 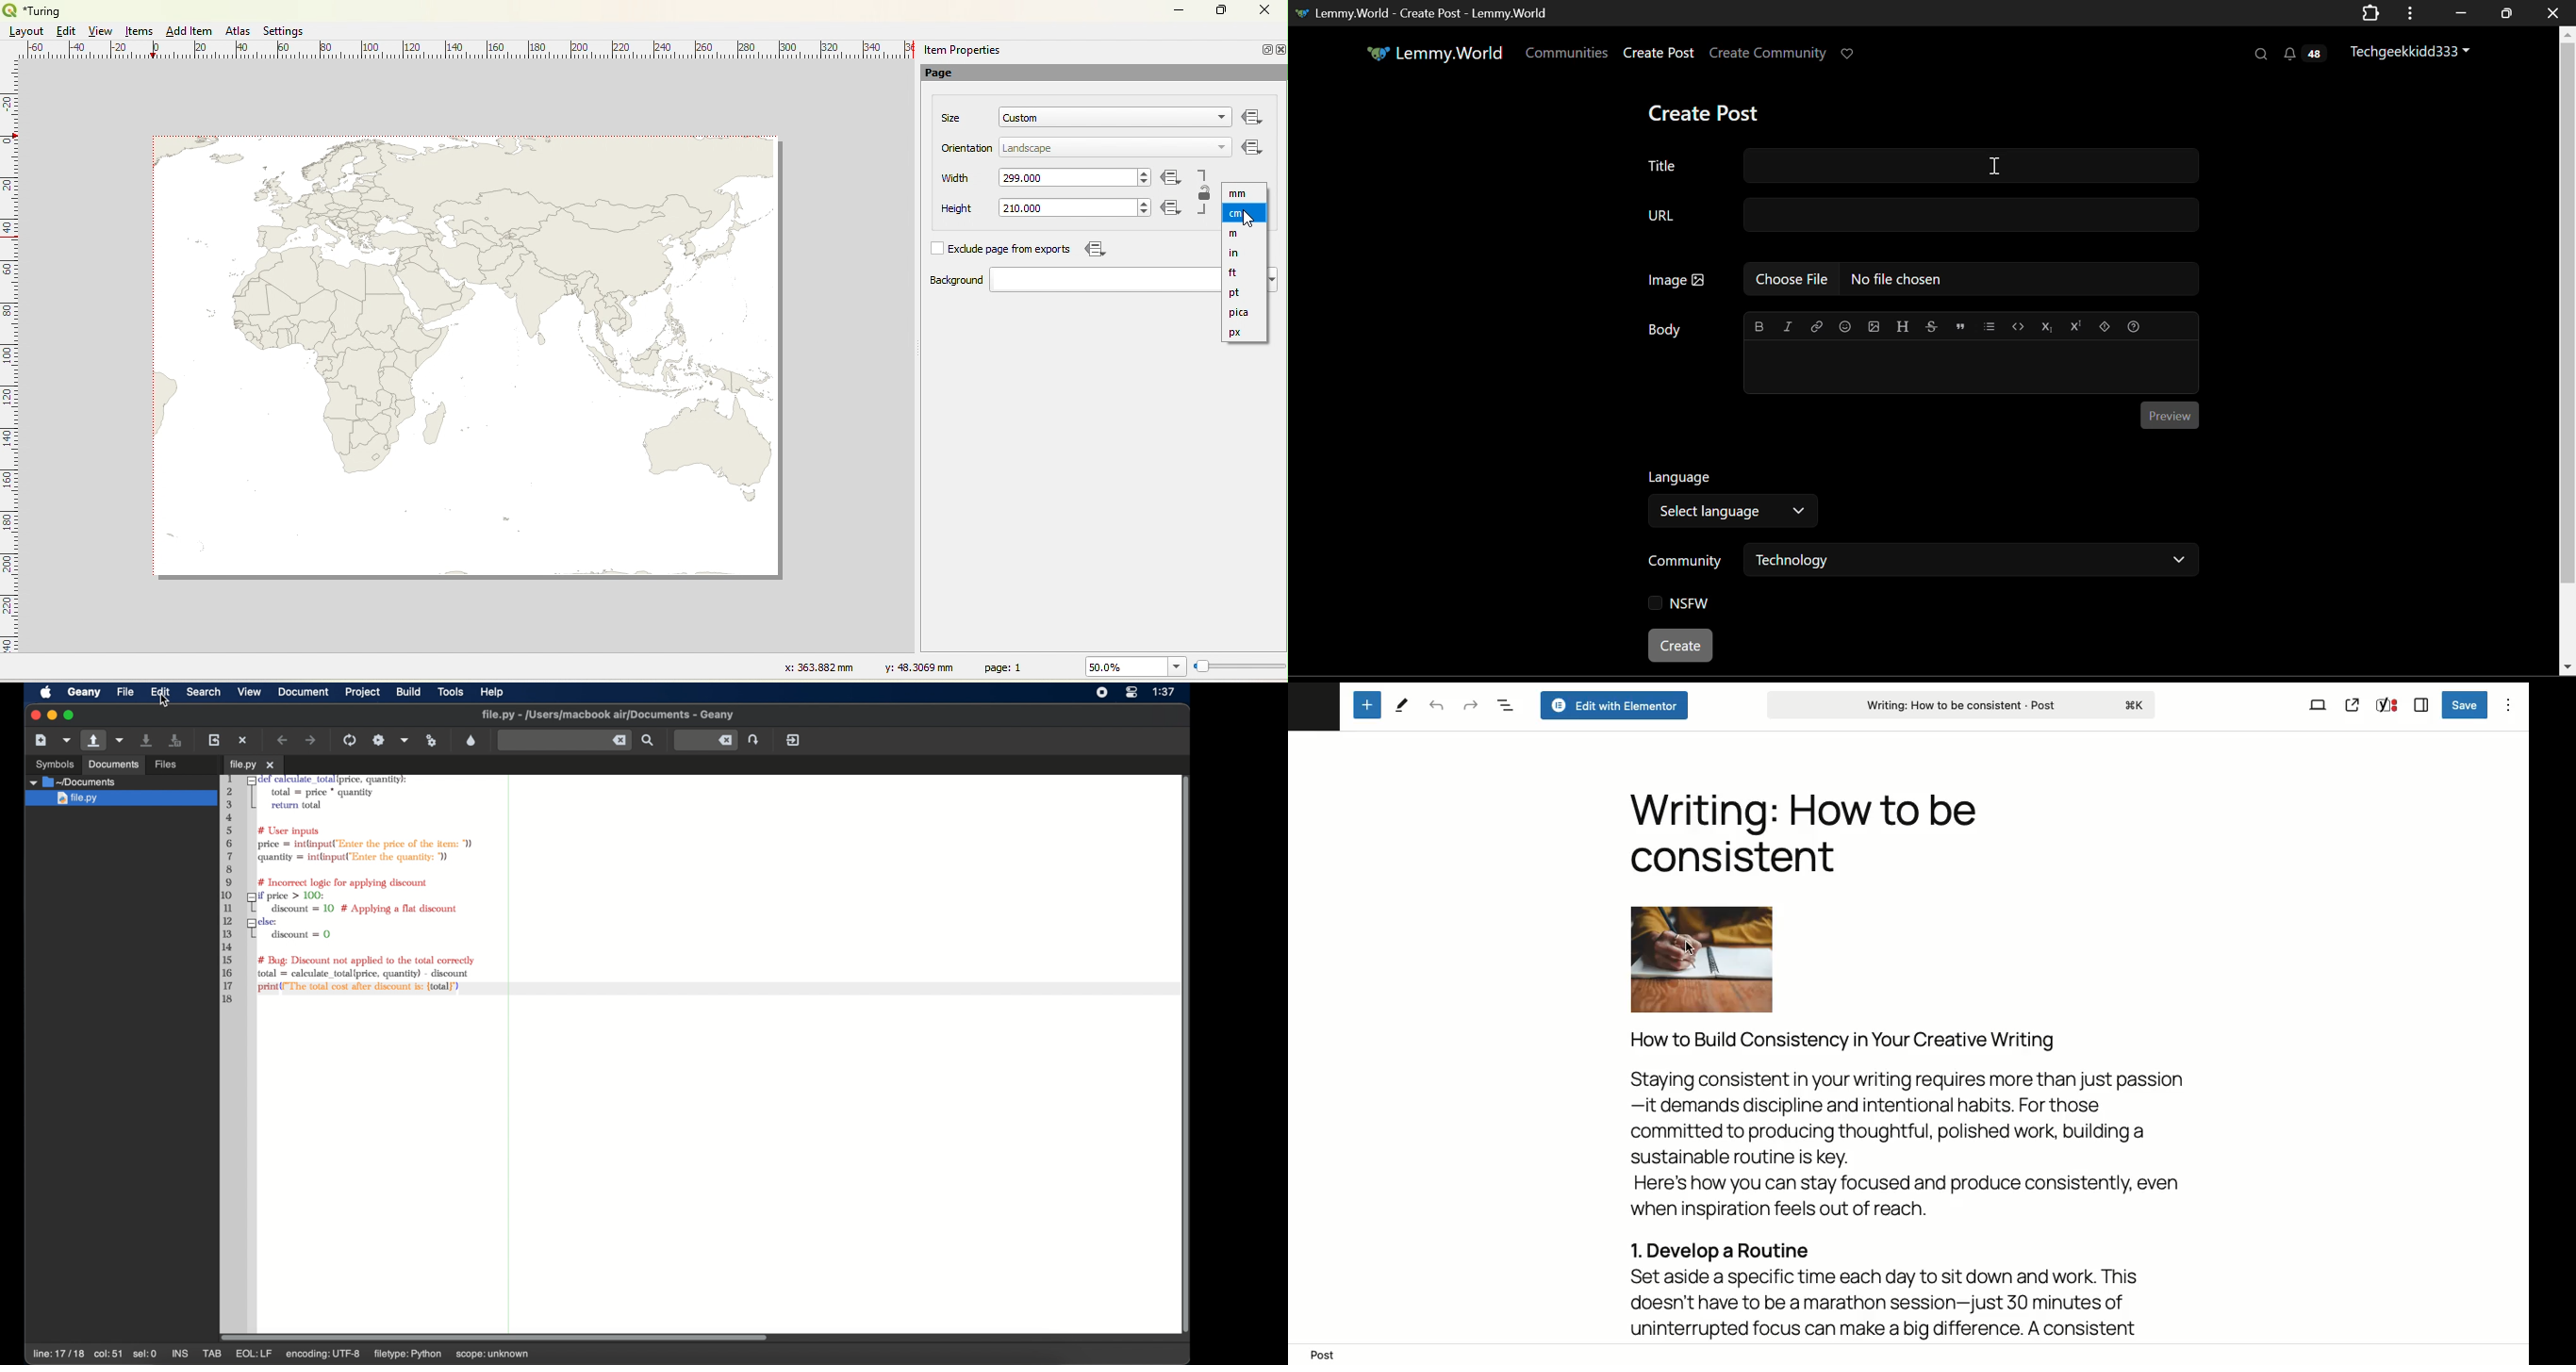 I want to click on emoji, so click(x=1843, y=325).